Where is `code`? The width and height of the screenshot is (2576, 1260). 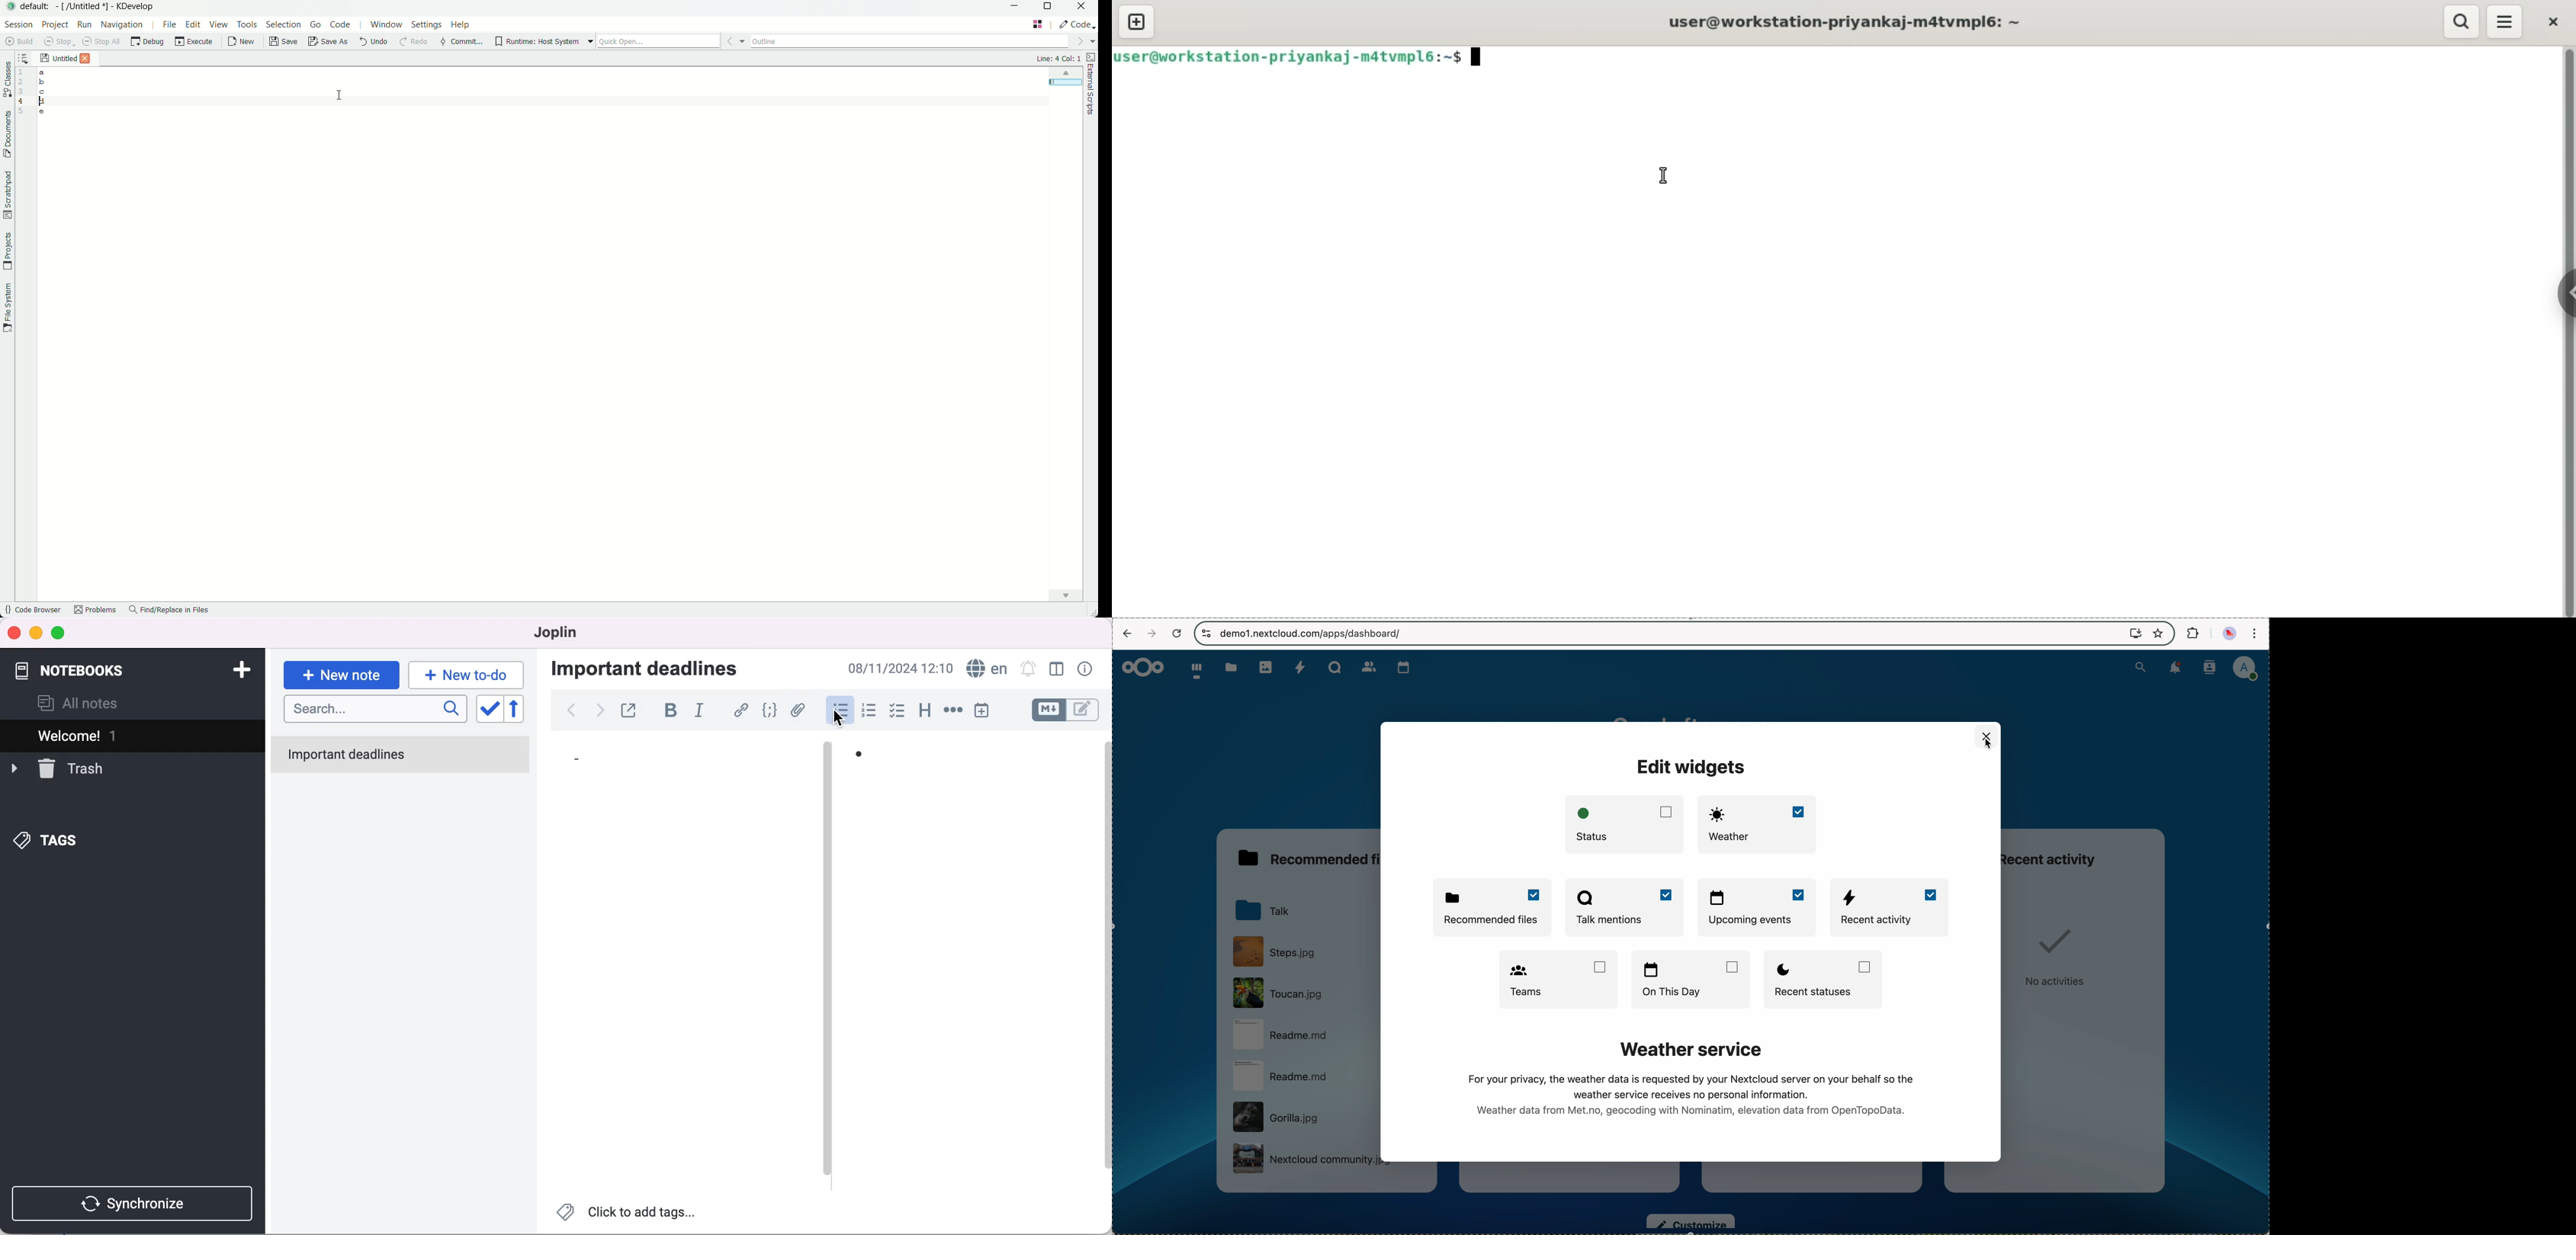
code is located at coordinates (770, 711).